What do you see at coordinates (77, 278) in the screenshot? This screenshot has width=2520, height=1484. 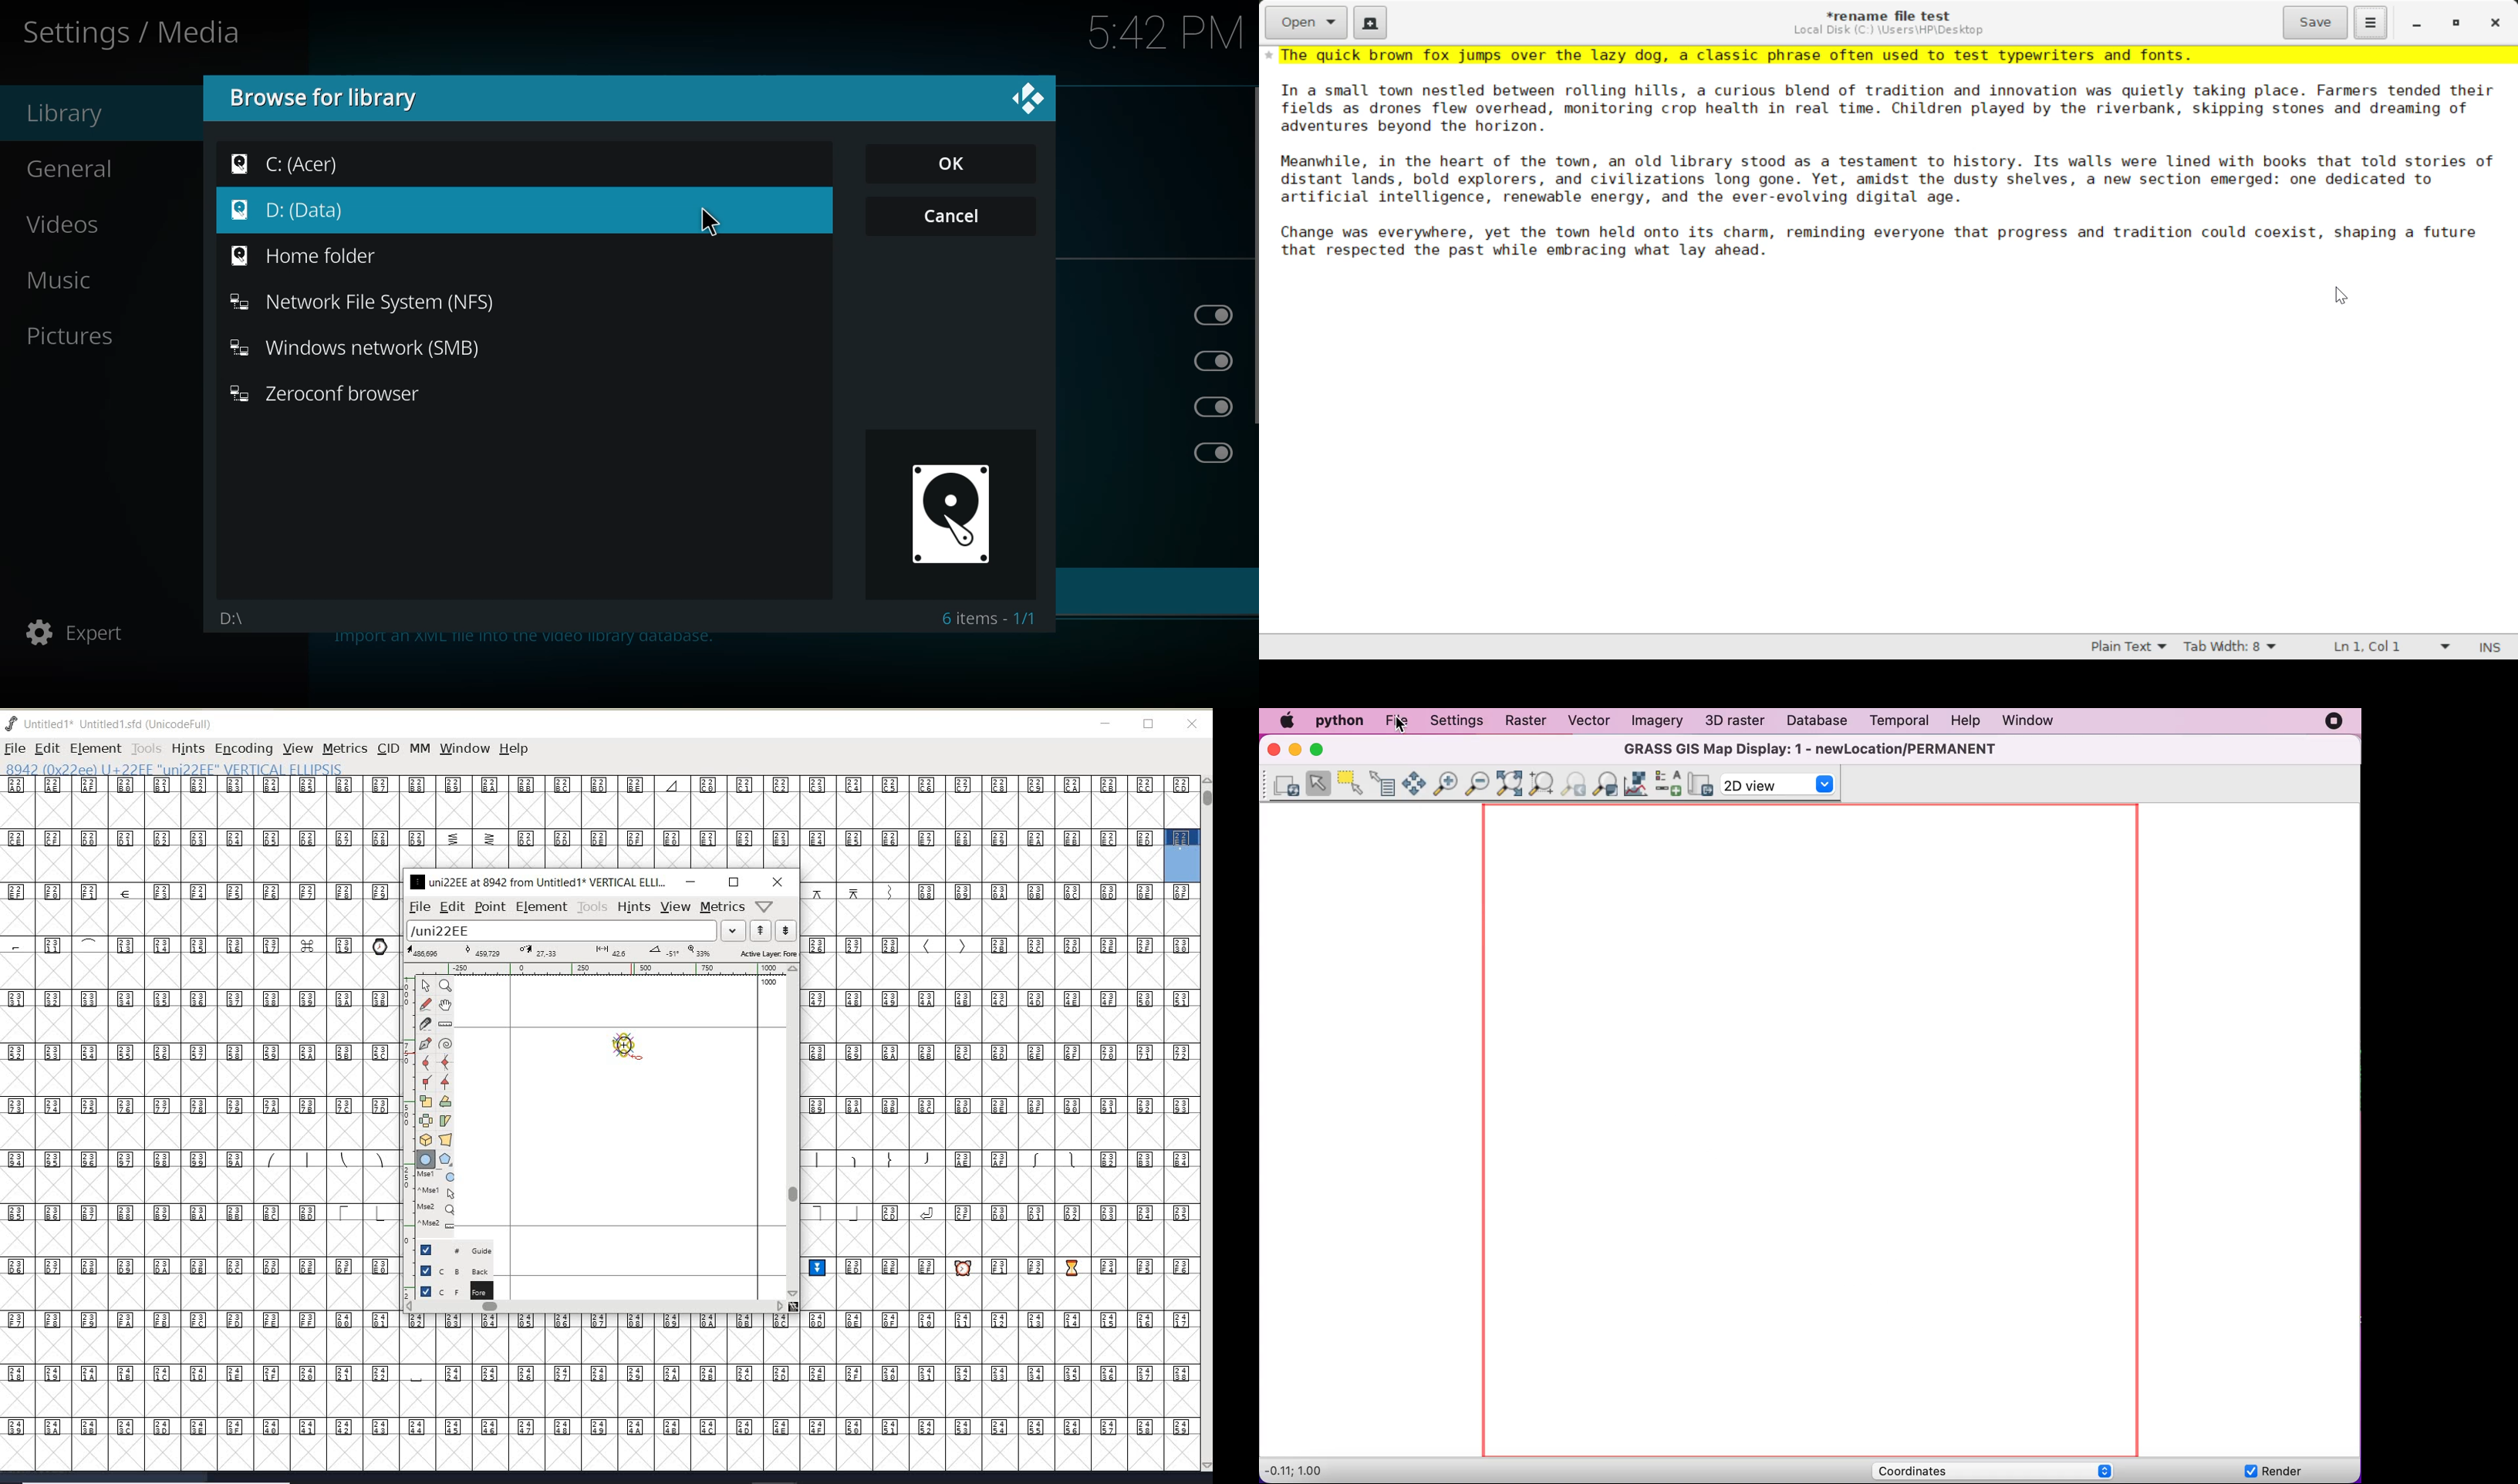 I see `music` at bounding box center [77, 278].